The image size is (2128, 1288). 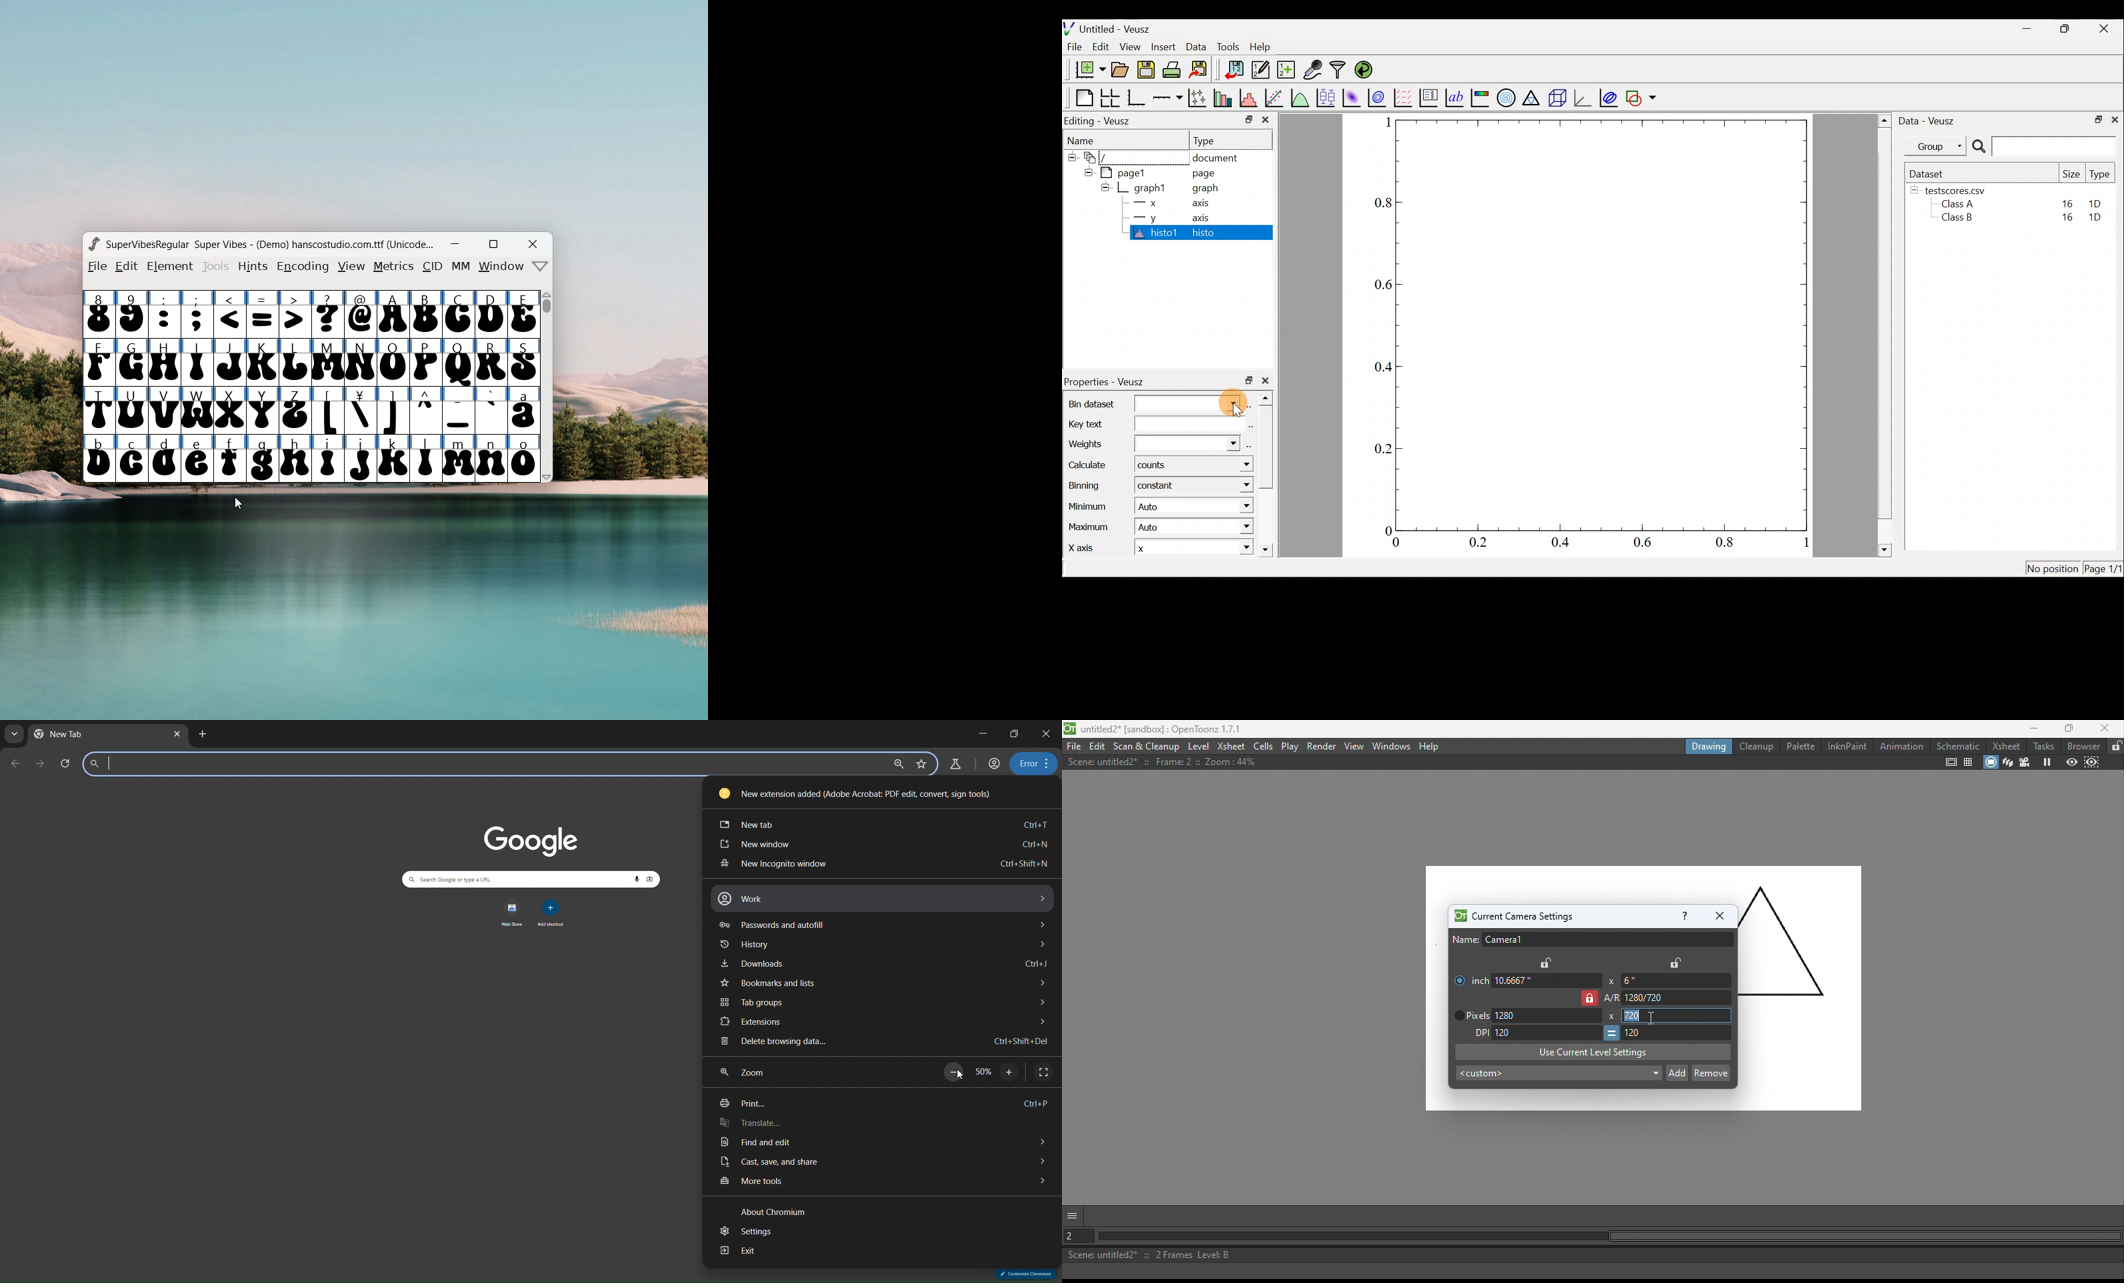 What do you see at coordinates (1172, 69) in the screenshot?
I see `Print the document` at bounding box center [1172, 69].